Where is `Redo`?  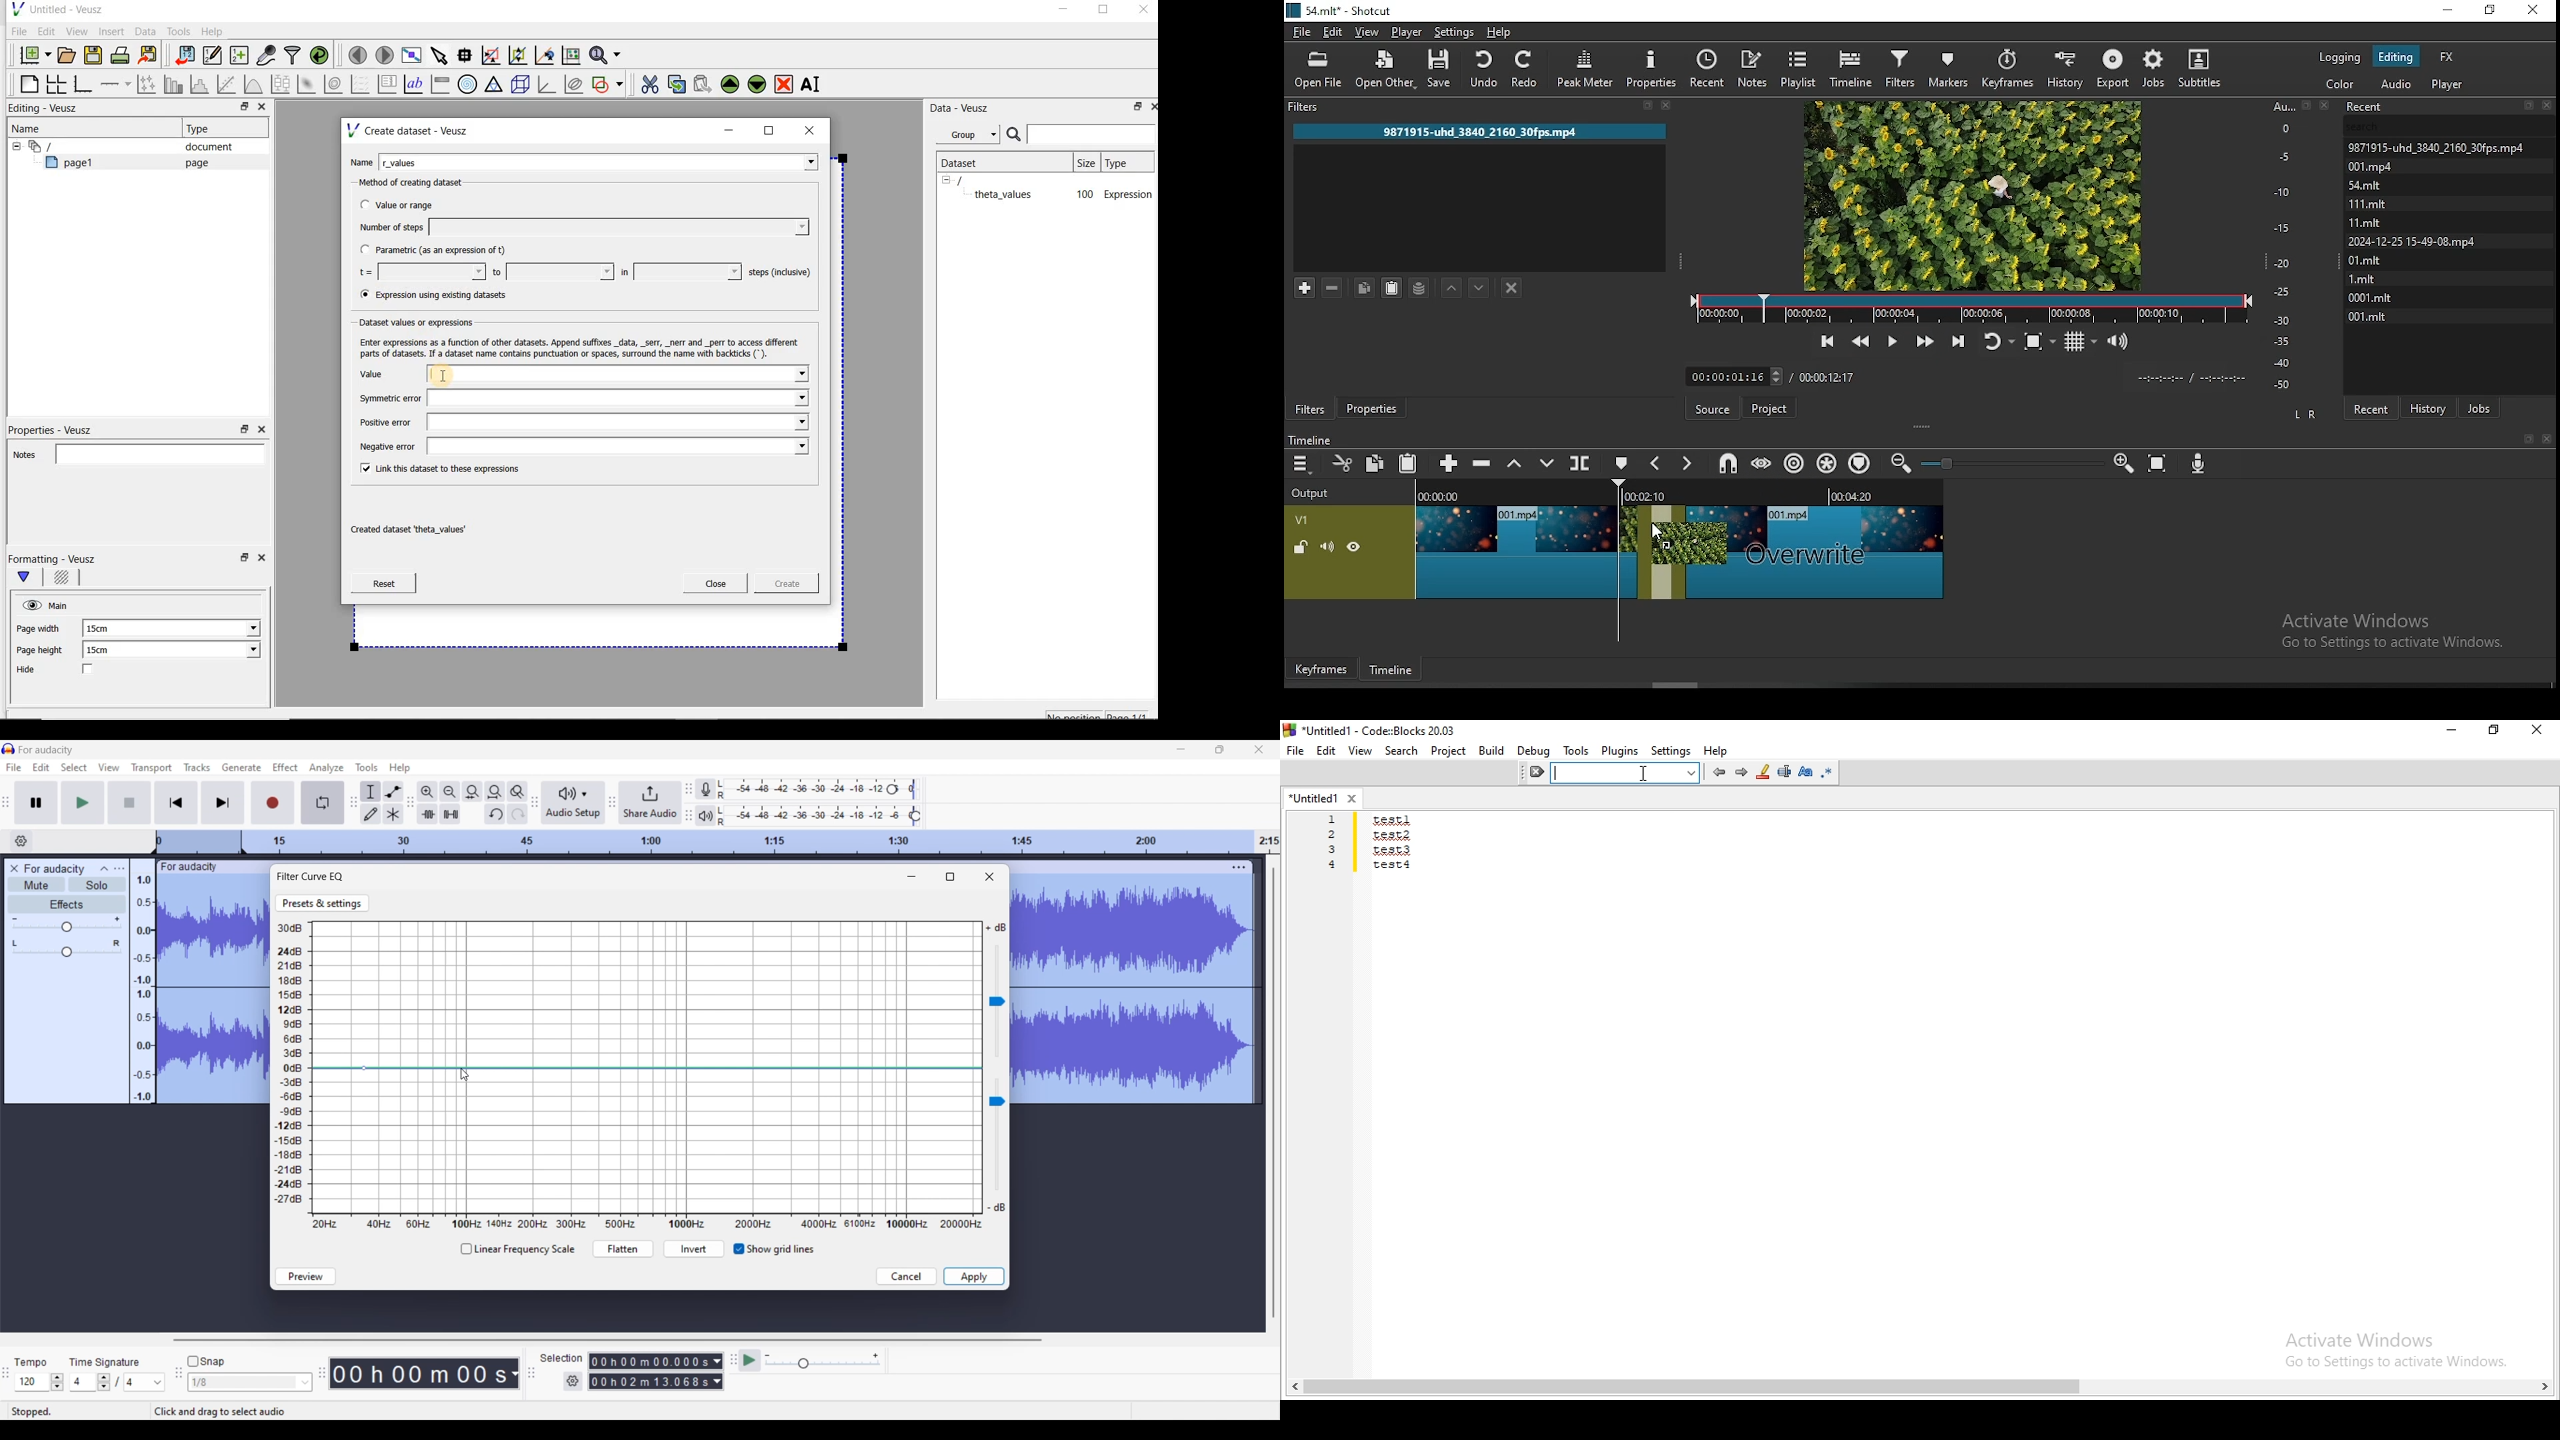
Redo is located at coordinates (517, 813).